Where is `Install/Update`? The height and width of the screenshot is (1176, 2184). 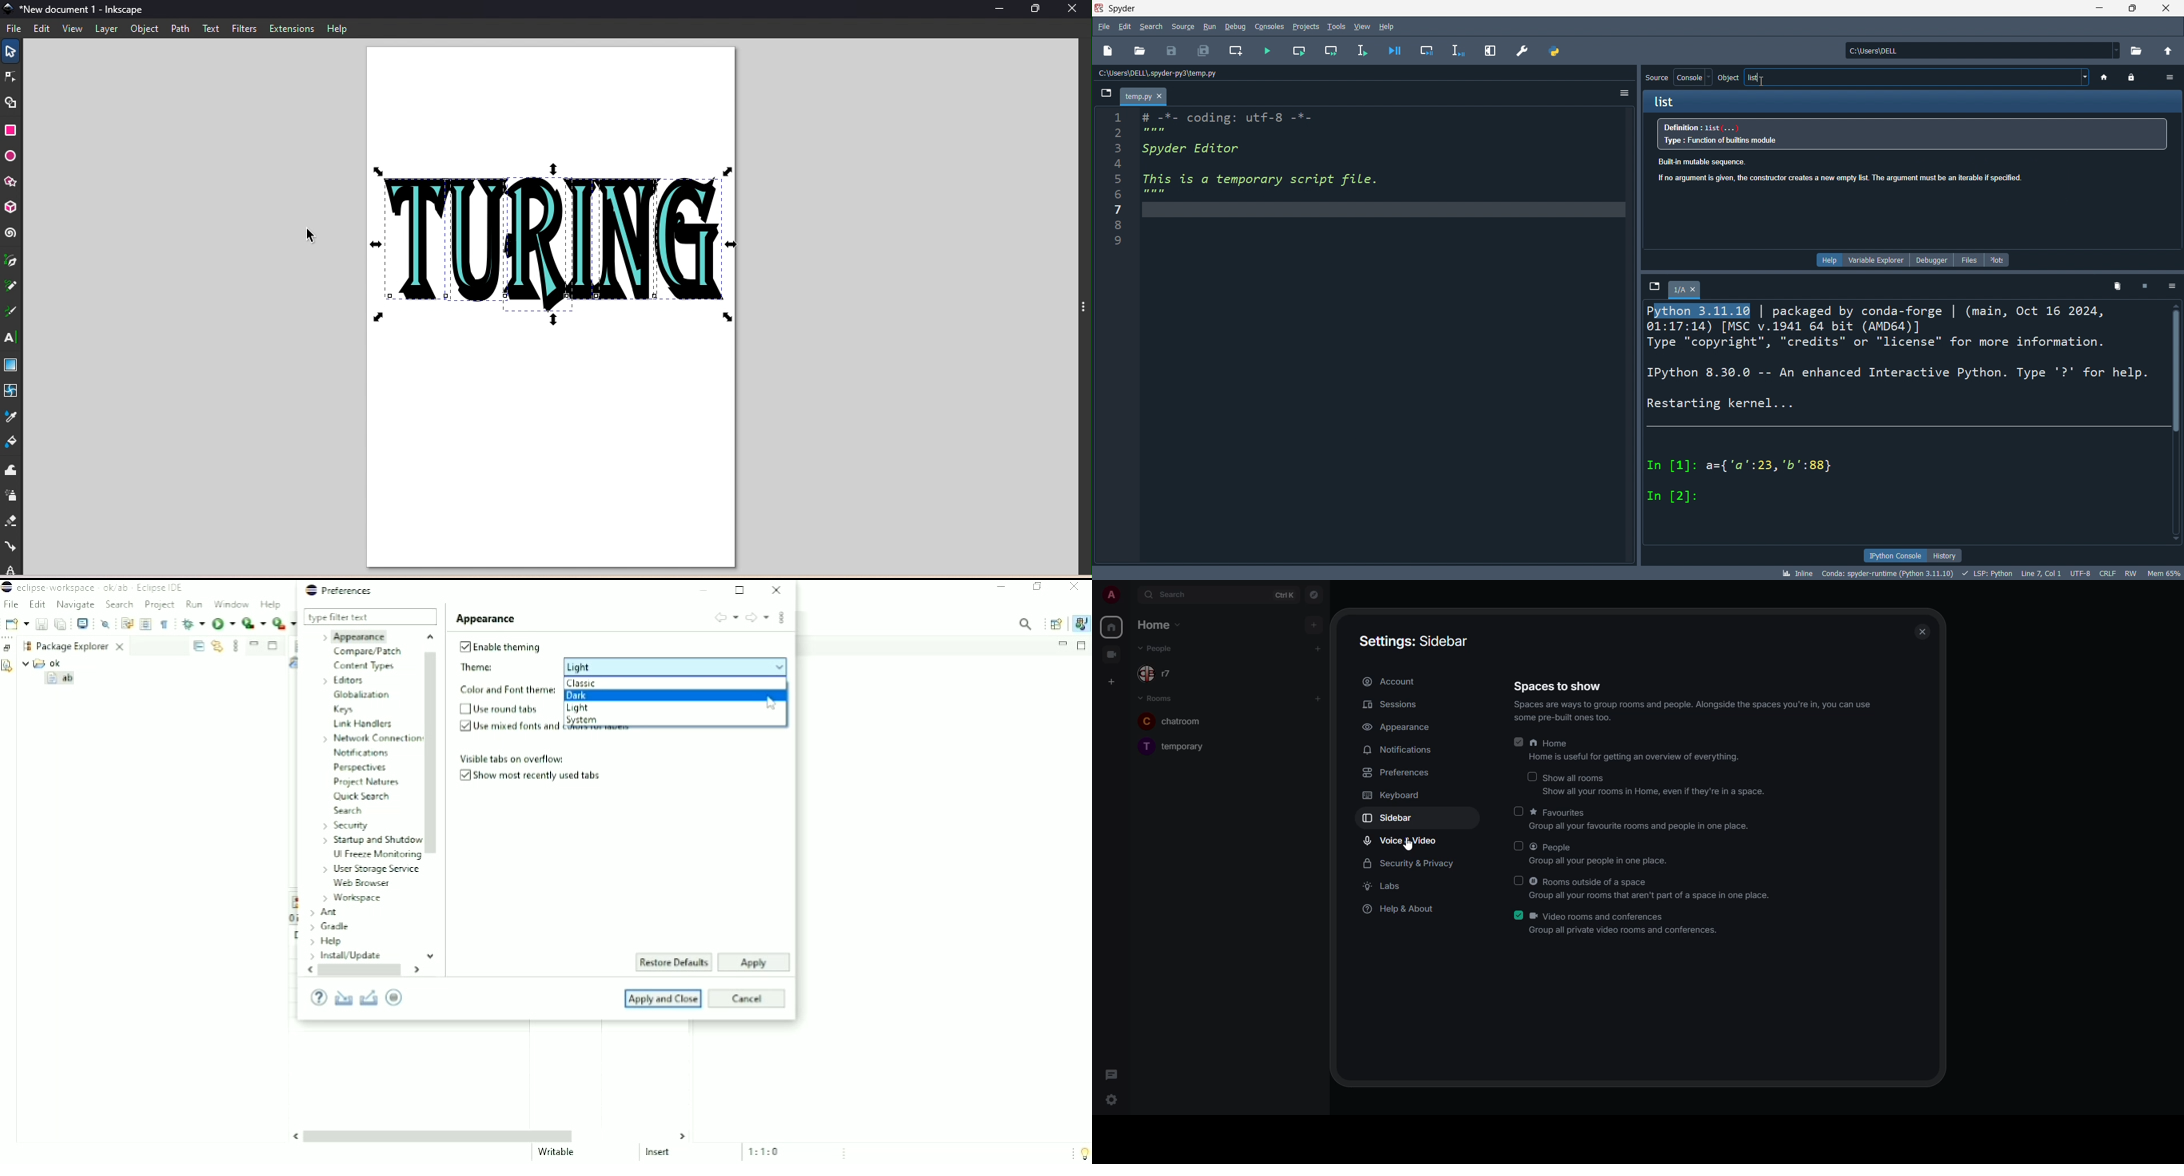 Install/Update is located at coordinates (344, 956).